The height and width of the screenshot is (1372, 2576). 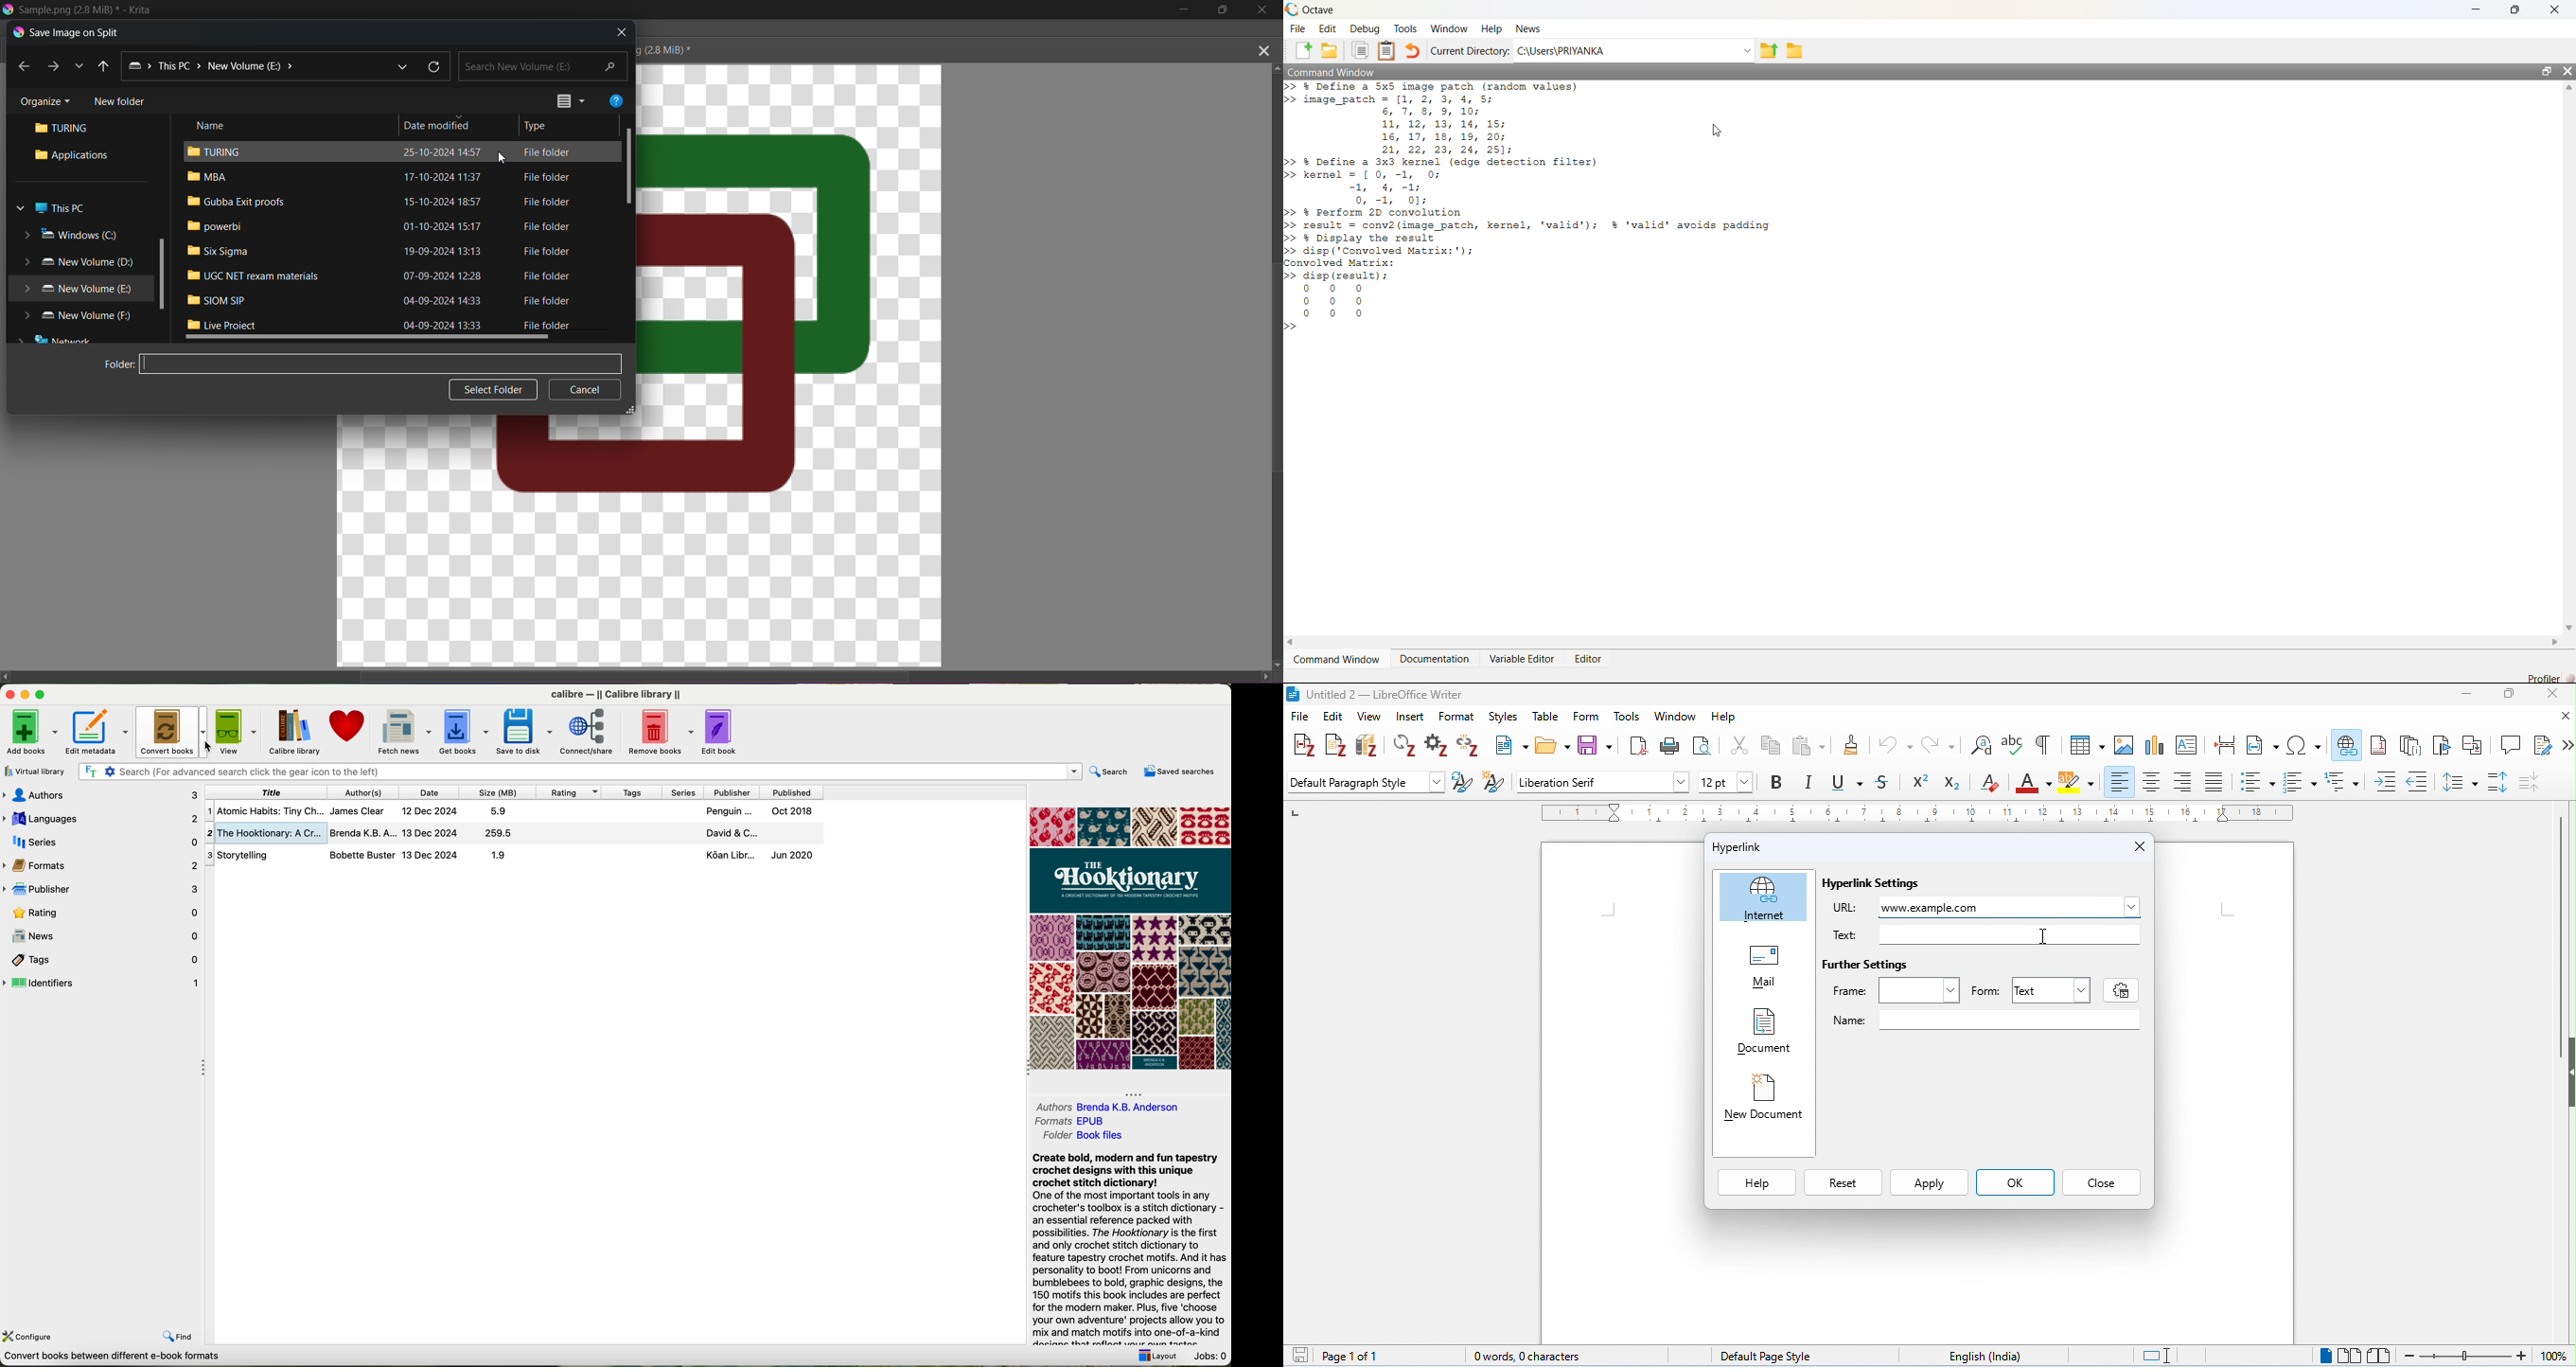 What do you see at coordinates (685, 793) in the screenshot?
I see `series` at bounding box center [685, 793].